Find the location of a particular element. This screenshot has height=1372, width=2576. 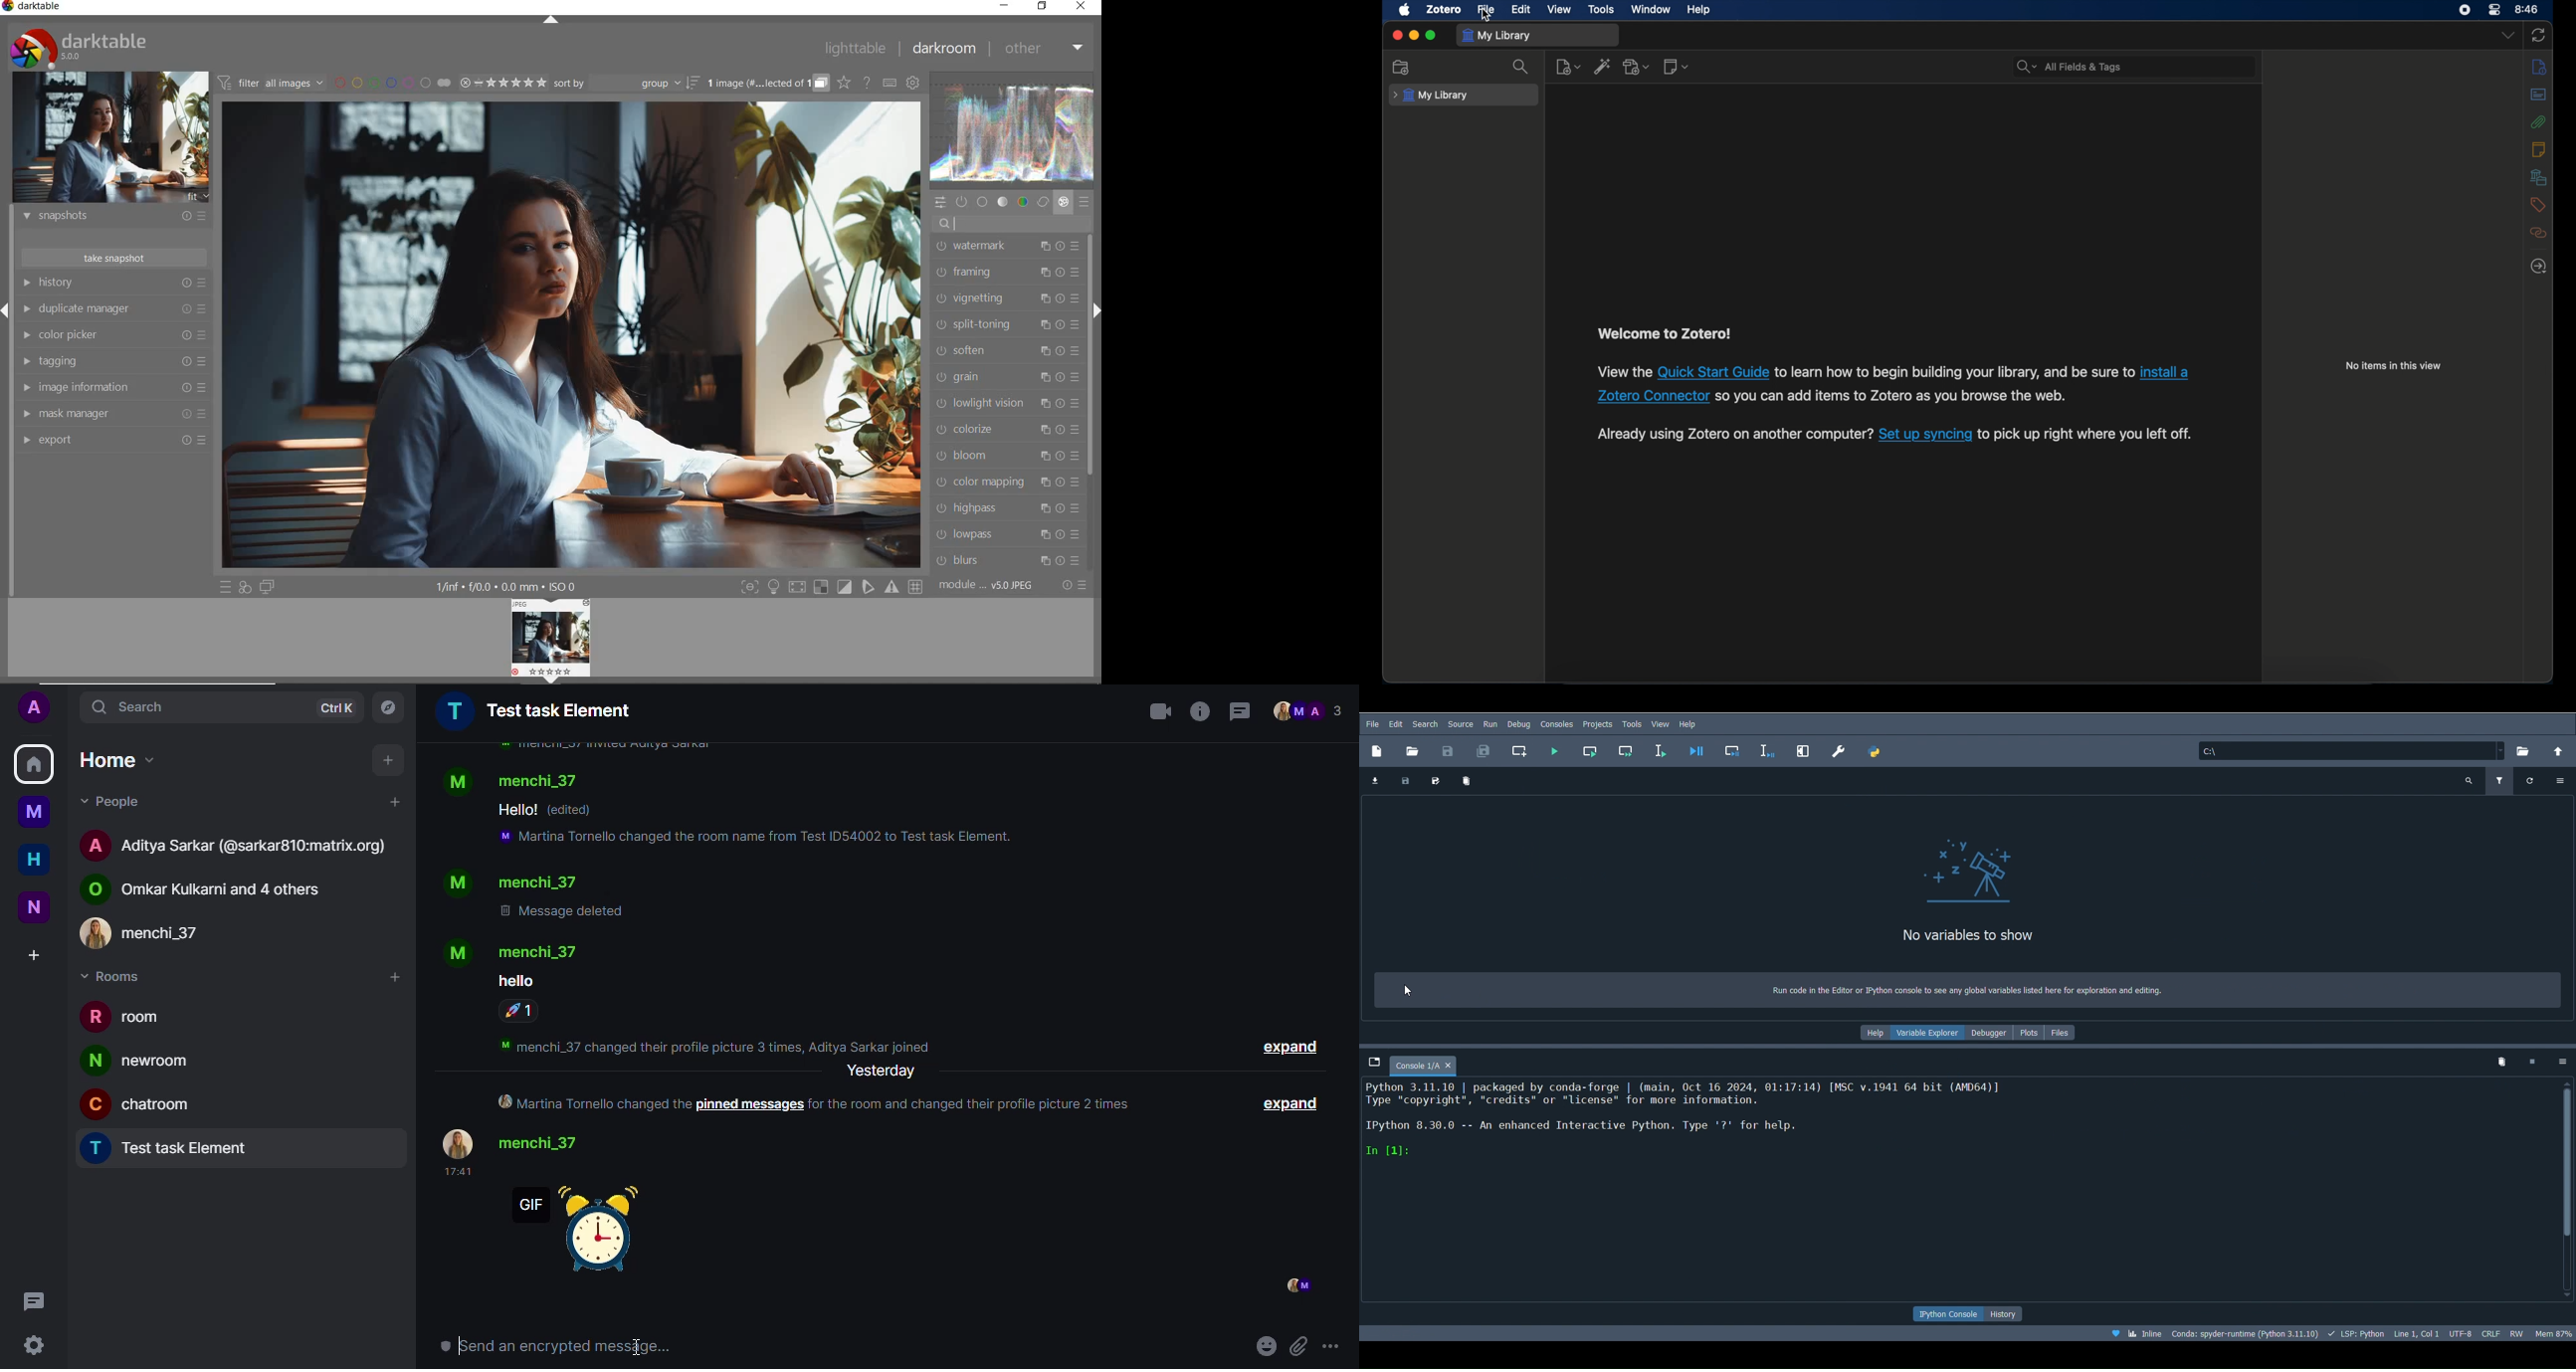

File is located at coordinates (1371, 724).